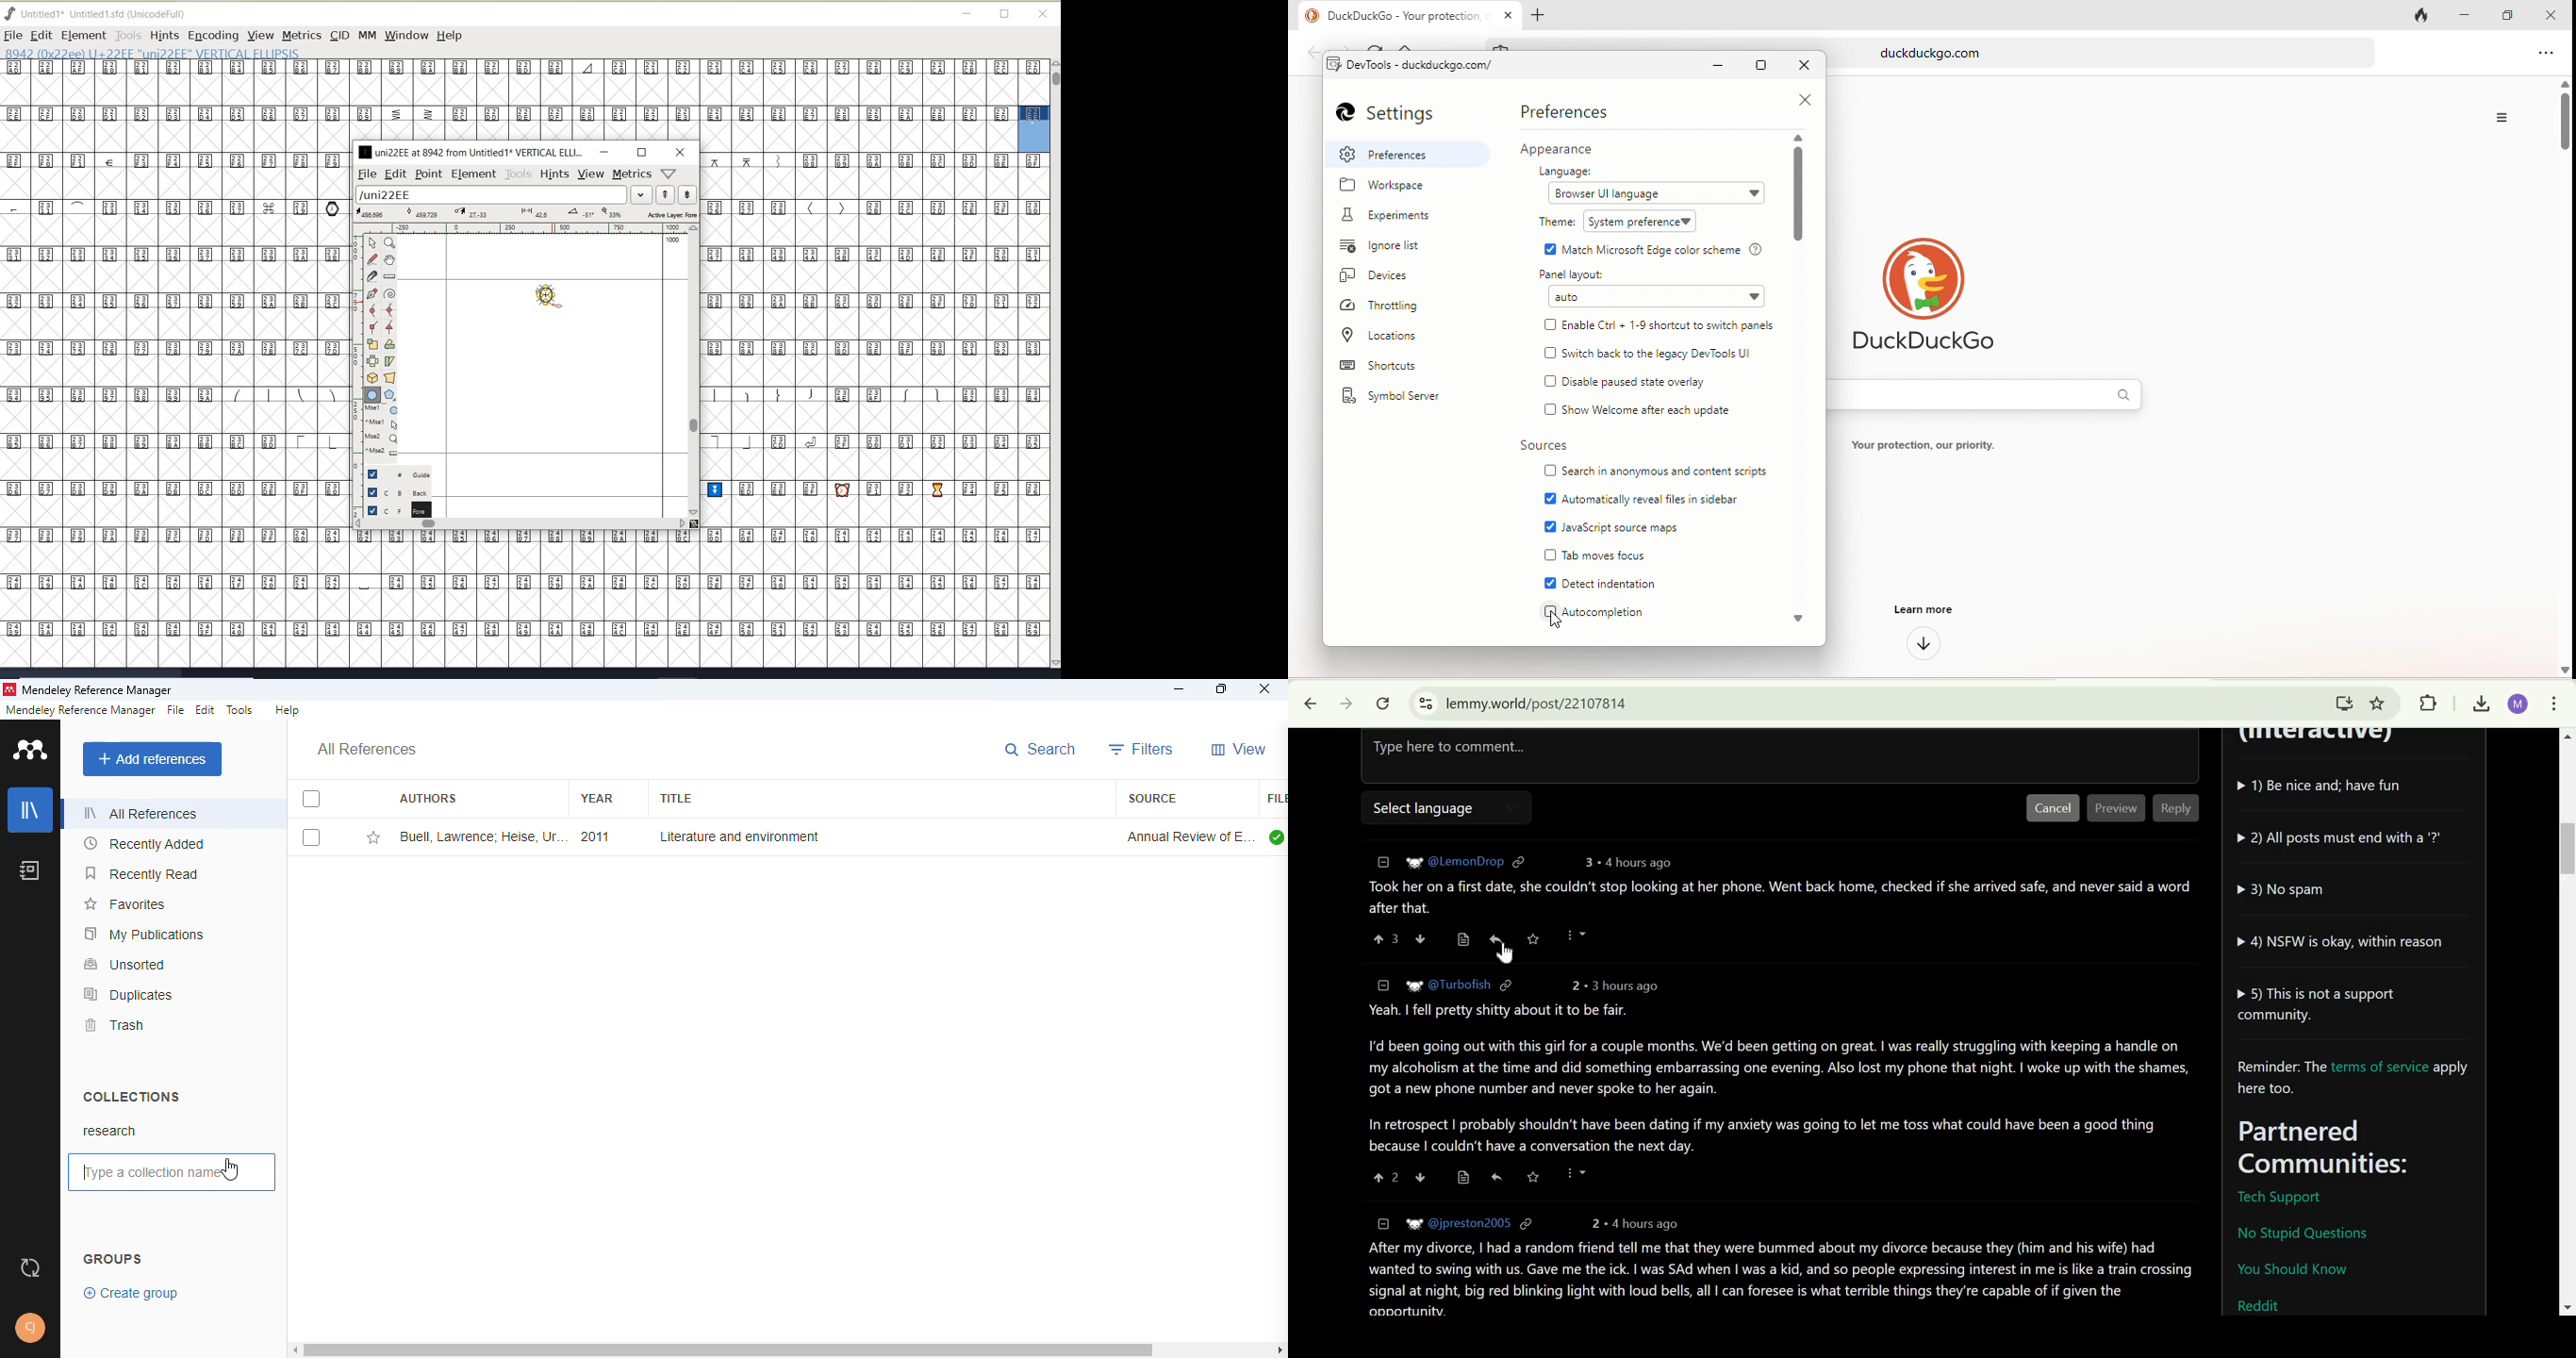  Describe the element at coordinates (133, 1293) in the screenshot. I see `create group` at that location.